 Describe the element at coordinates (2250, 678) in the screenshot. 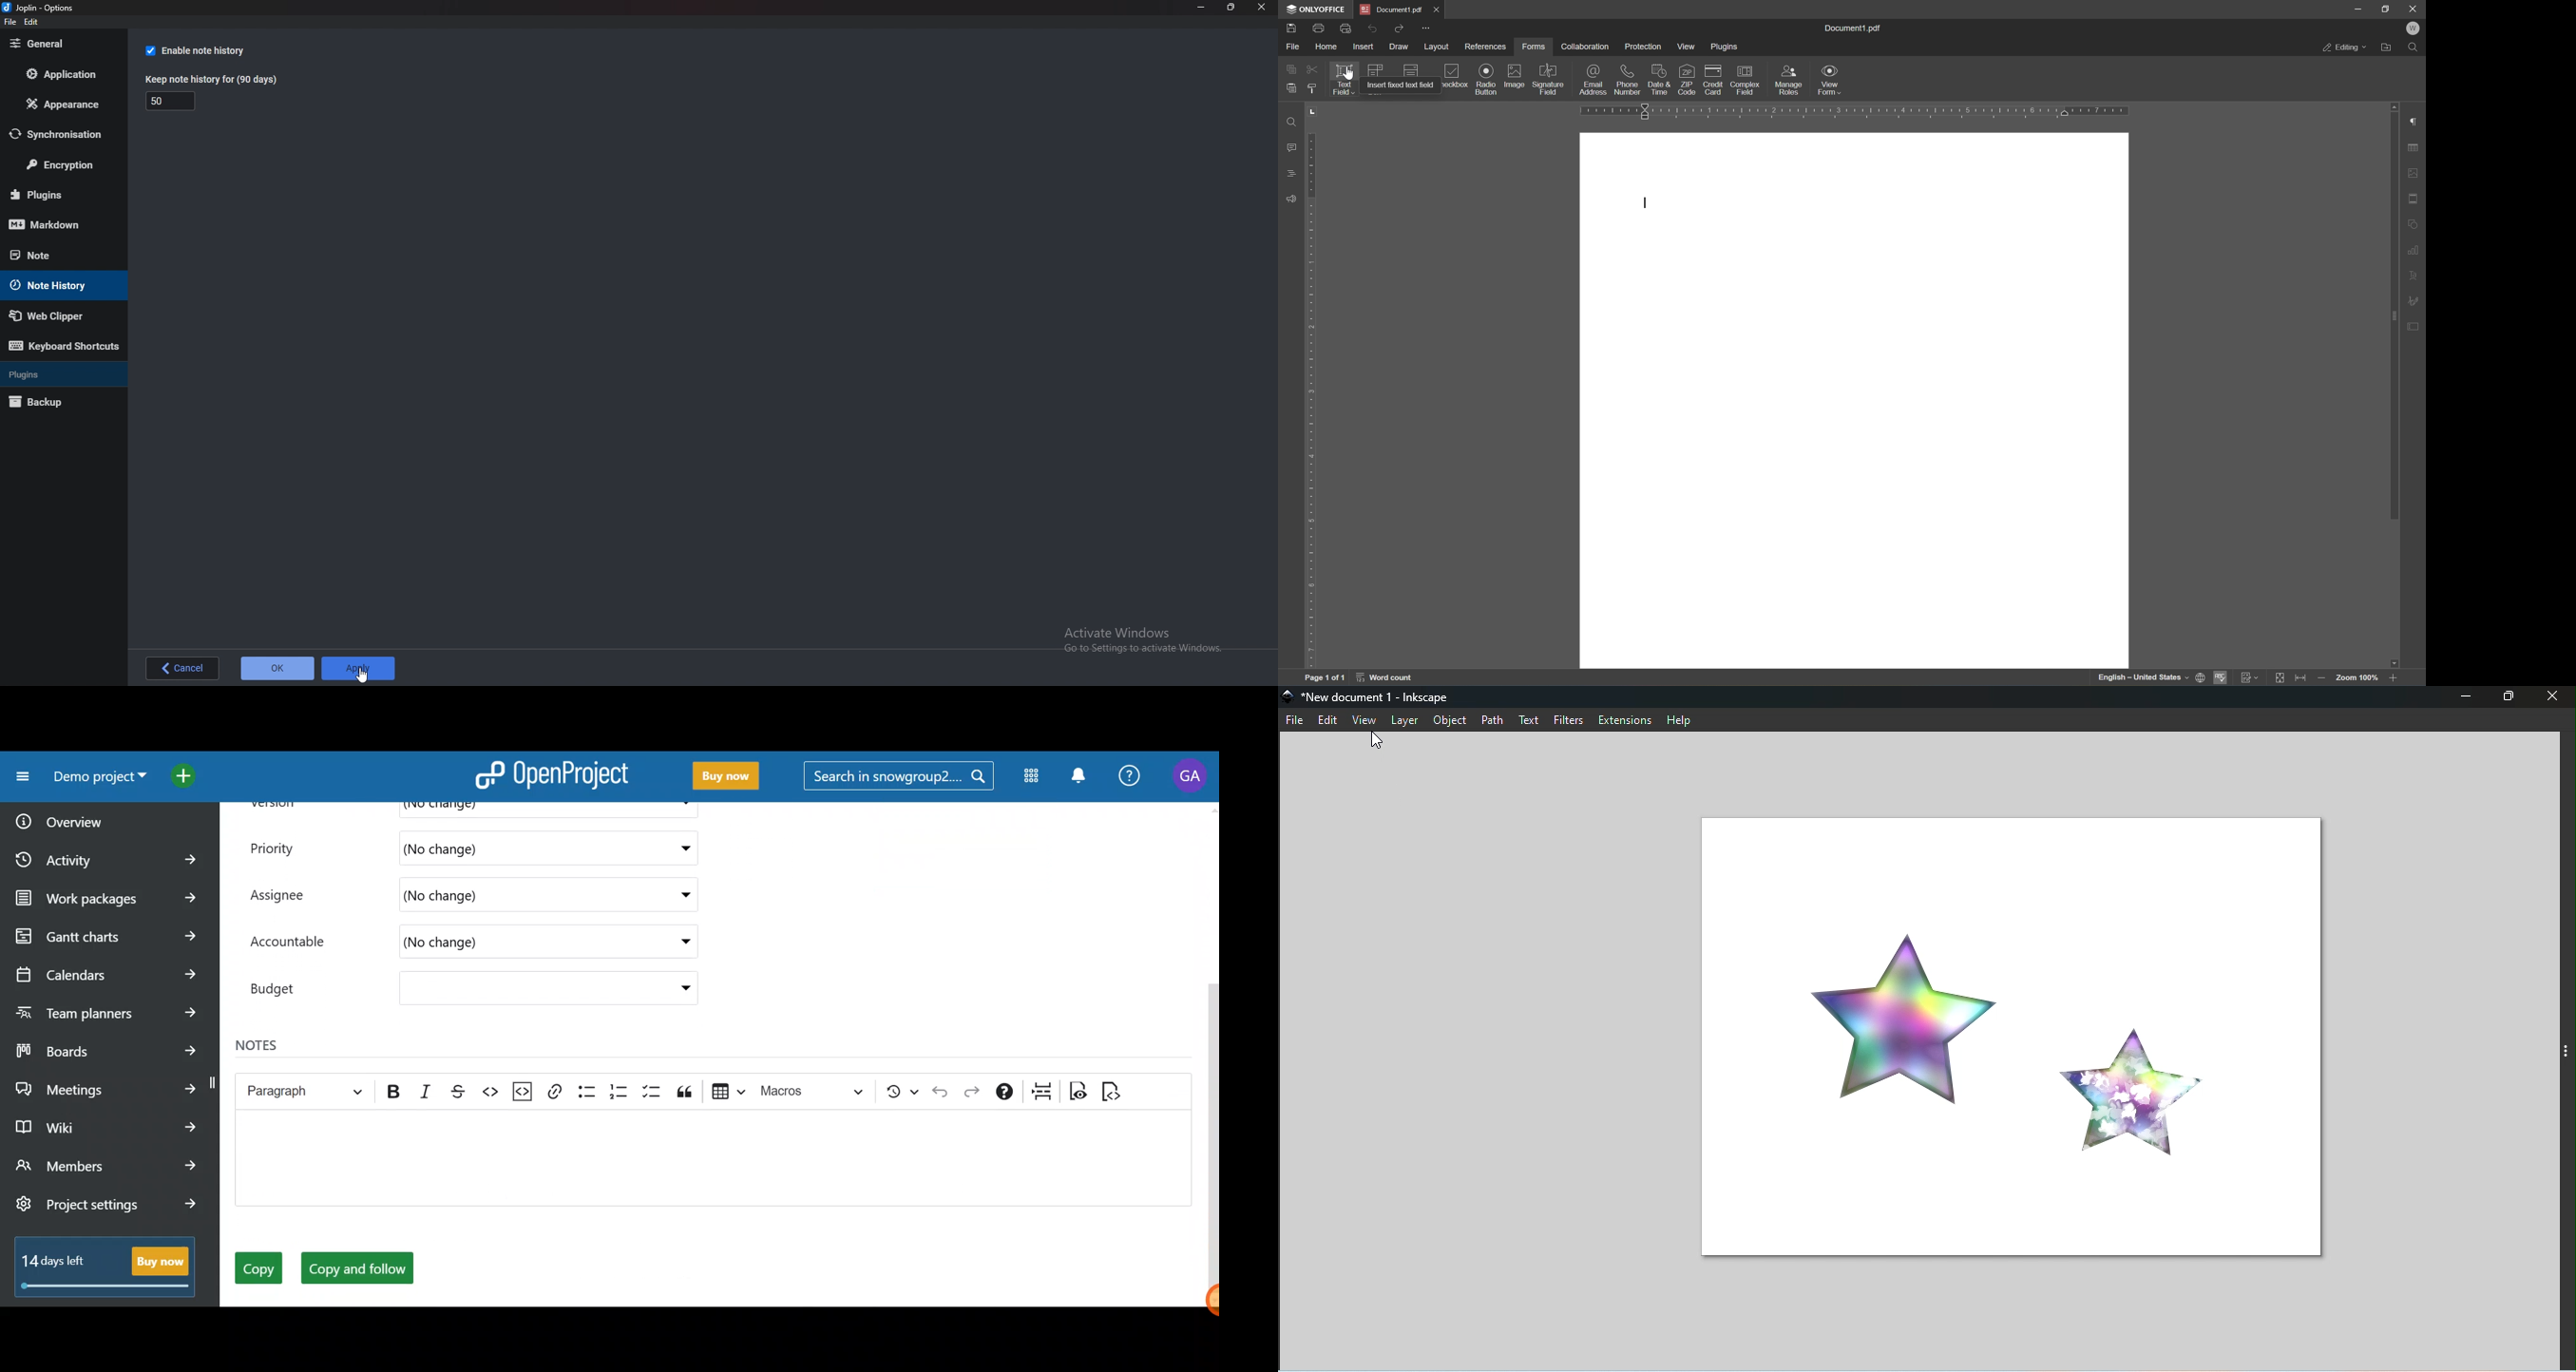

I see `track changes` at that location.